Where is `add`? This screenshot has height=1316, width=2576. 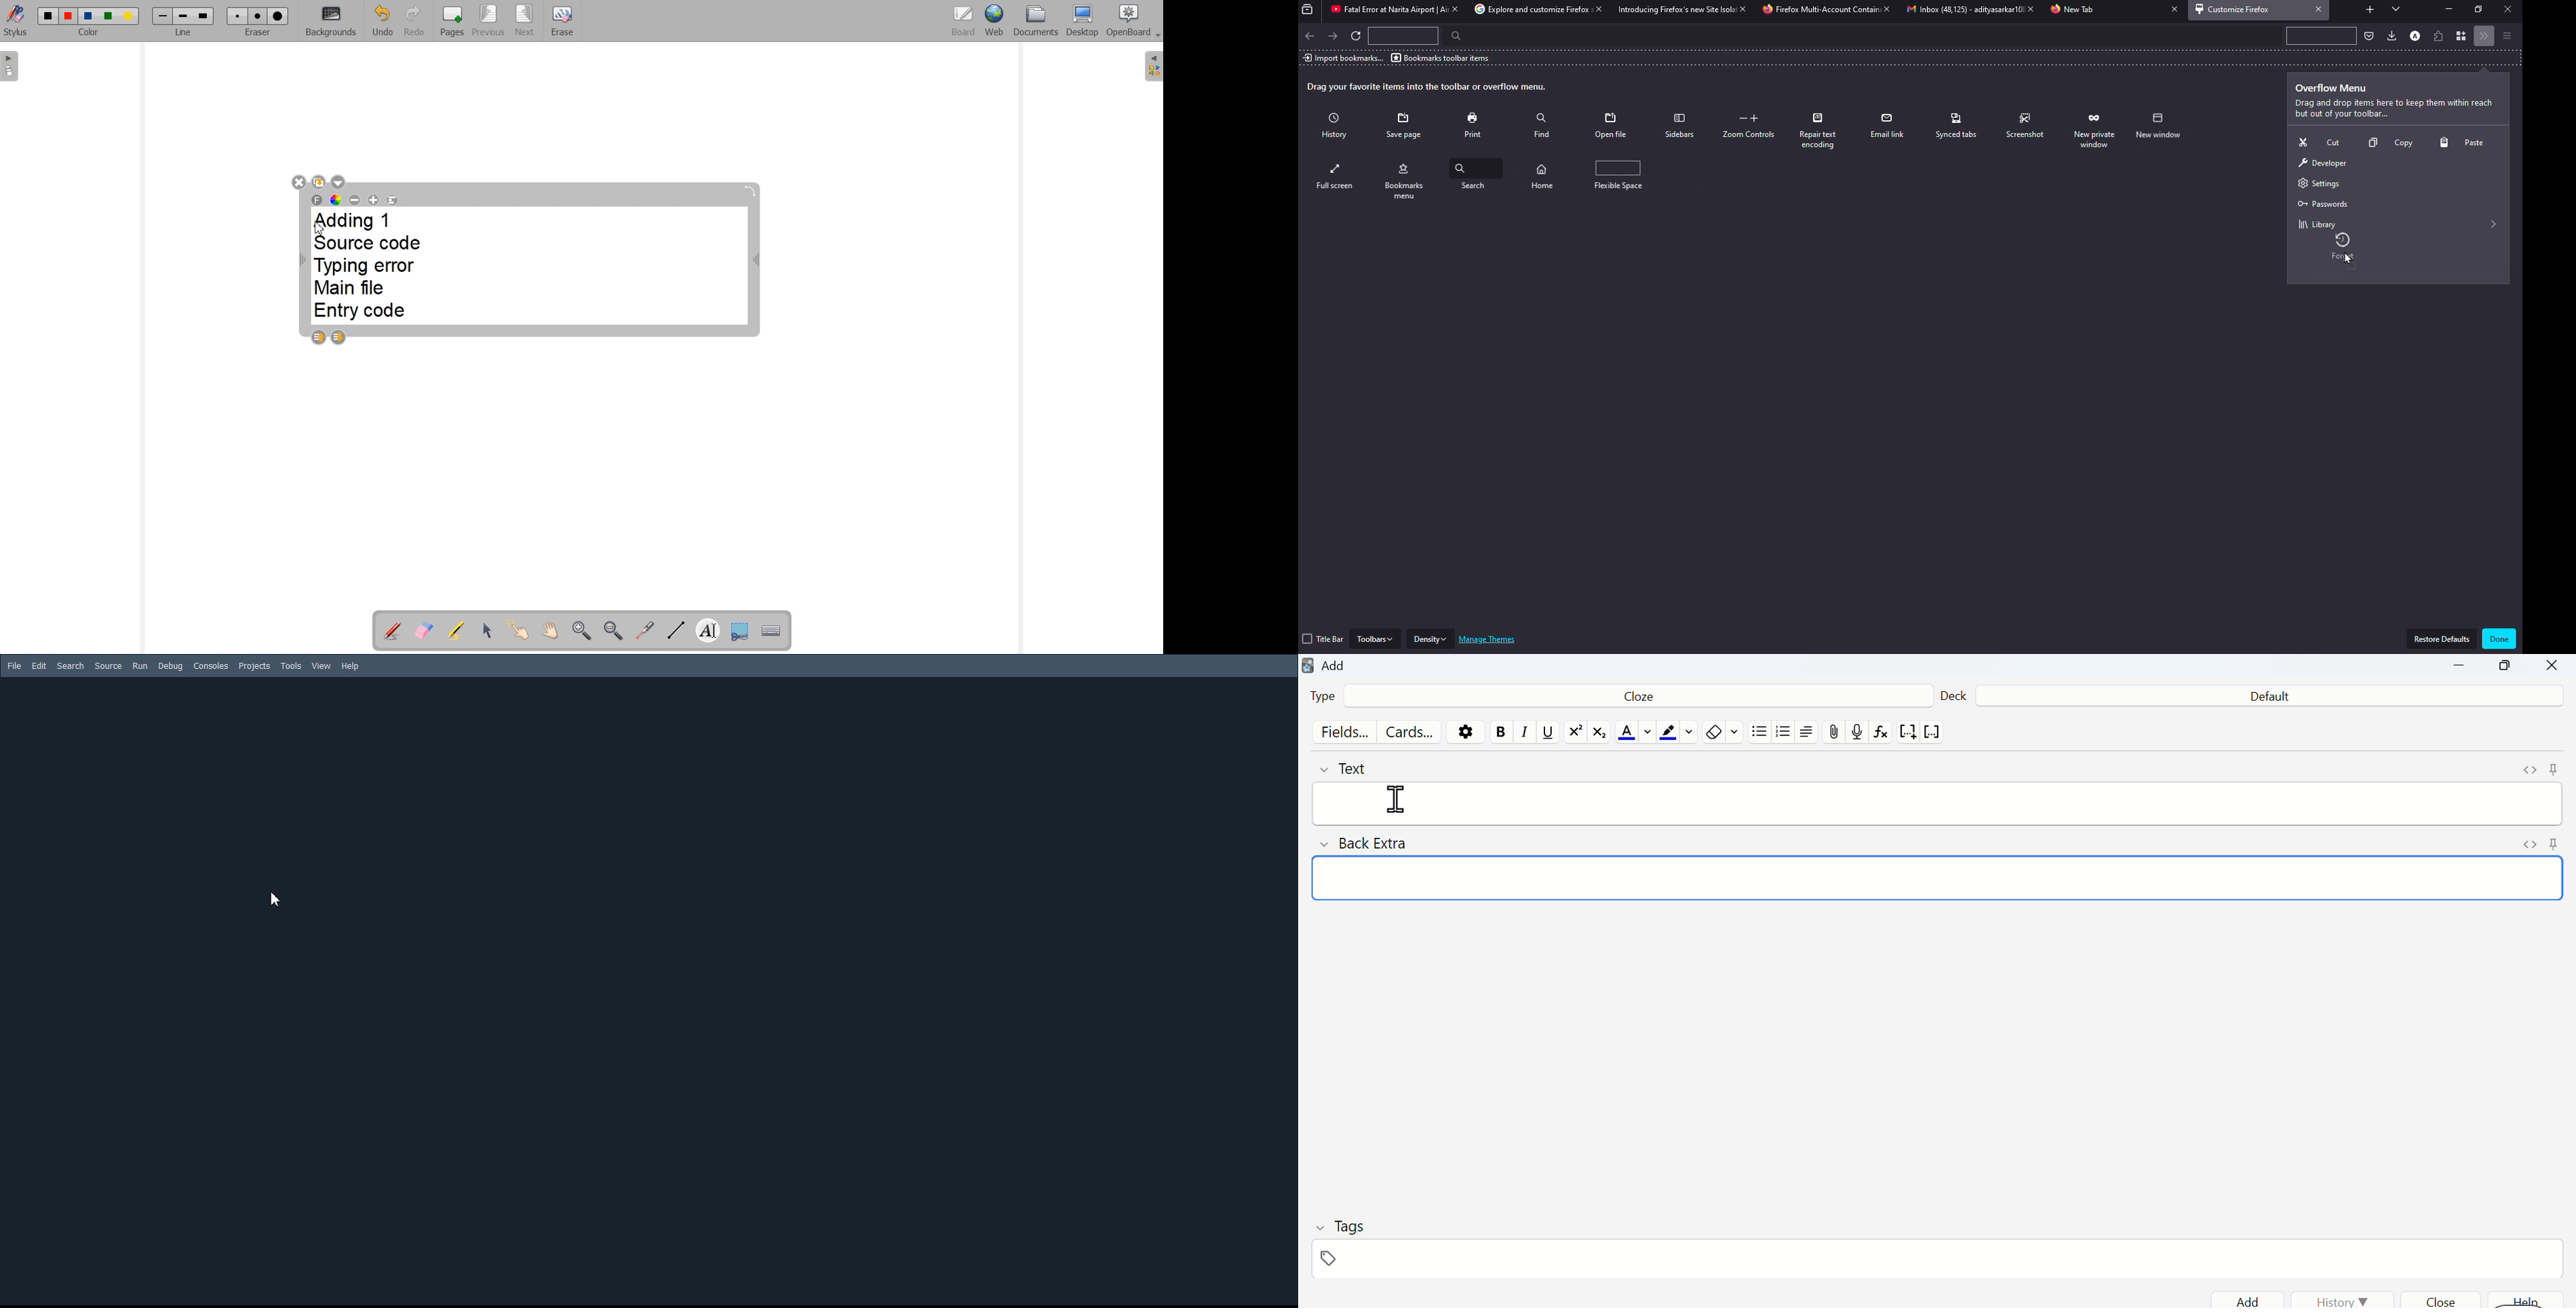
add is located at coordinates (2369, 8).